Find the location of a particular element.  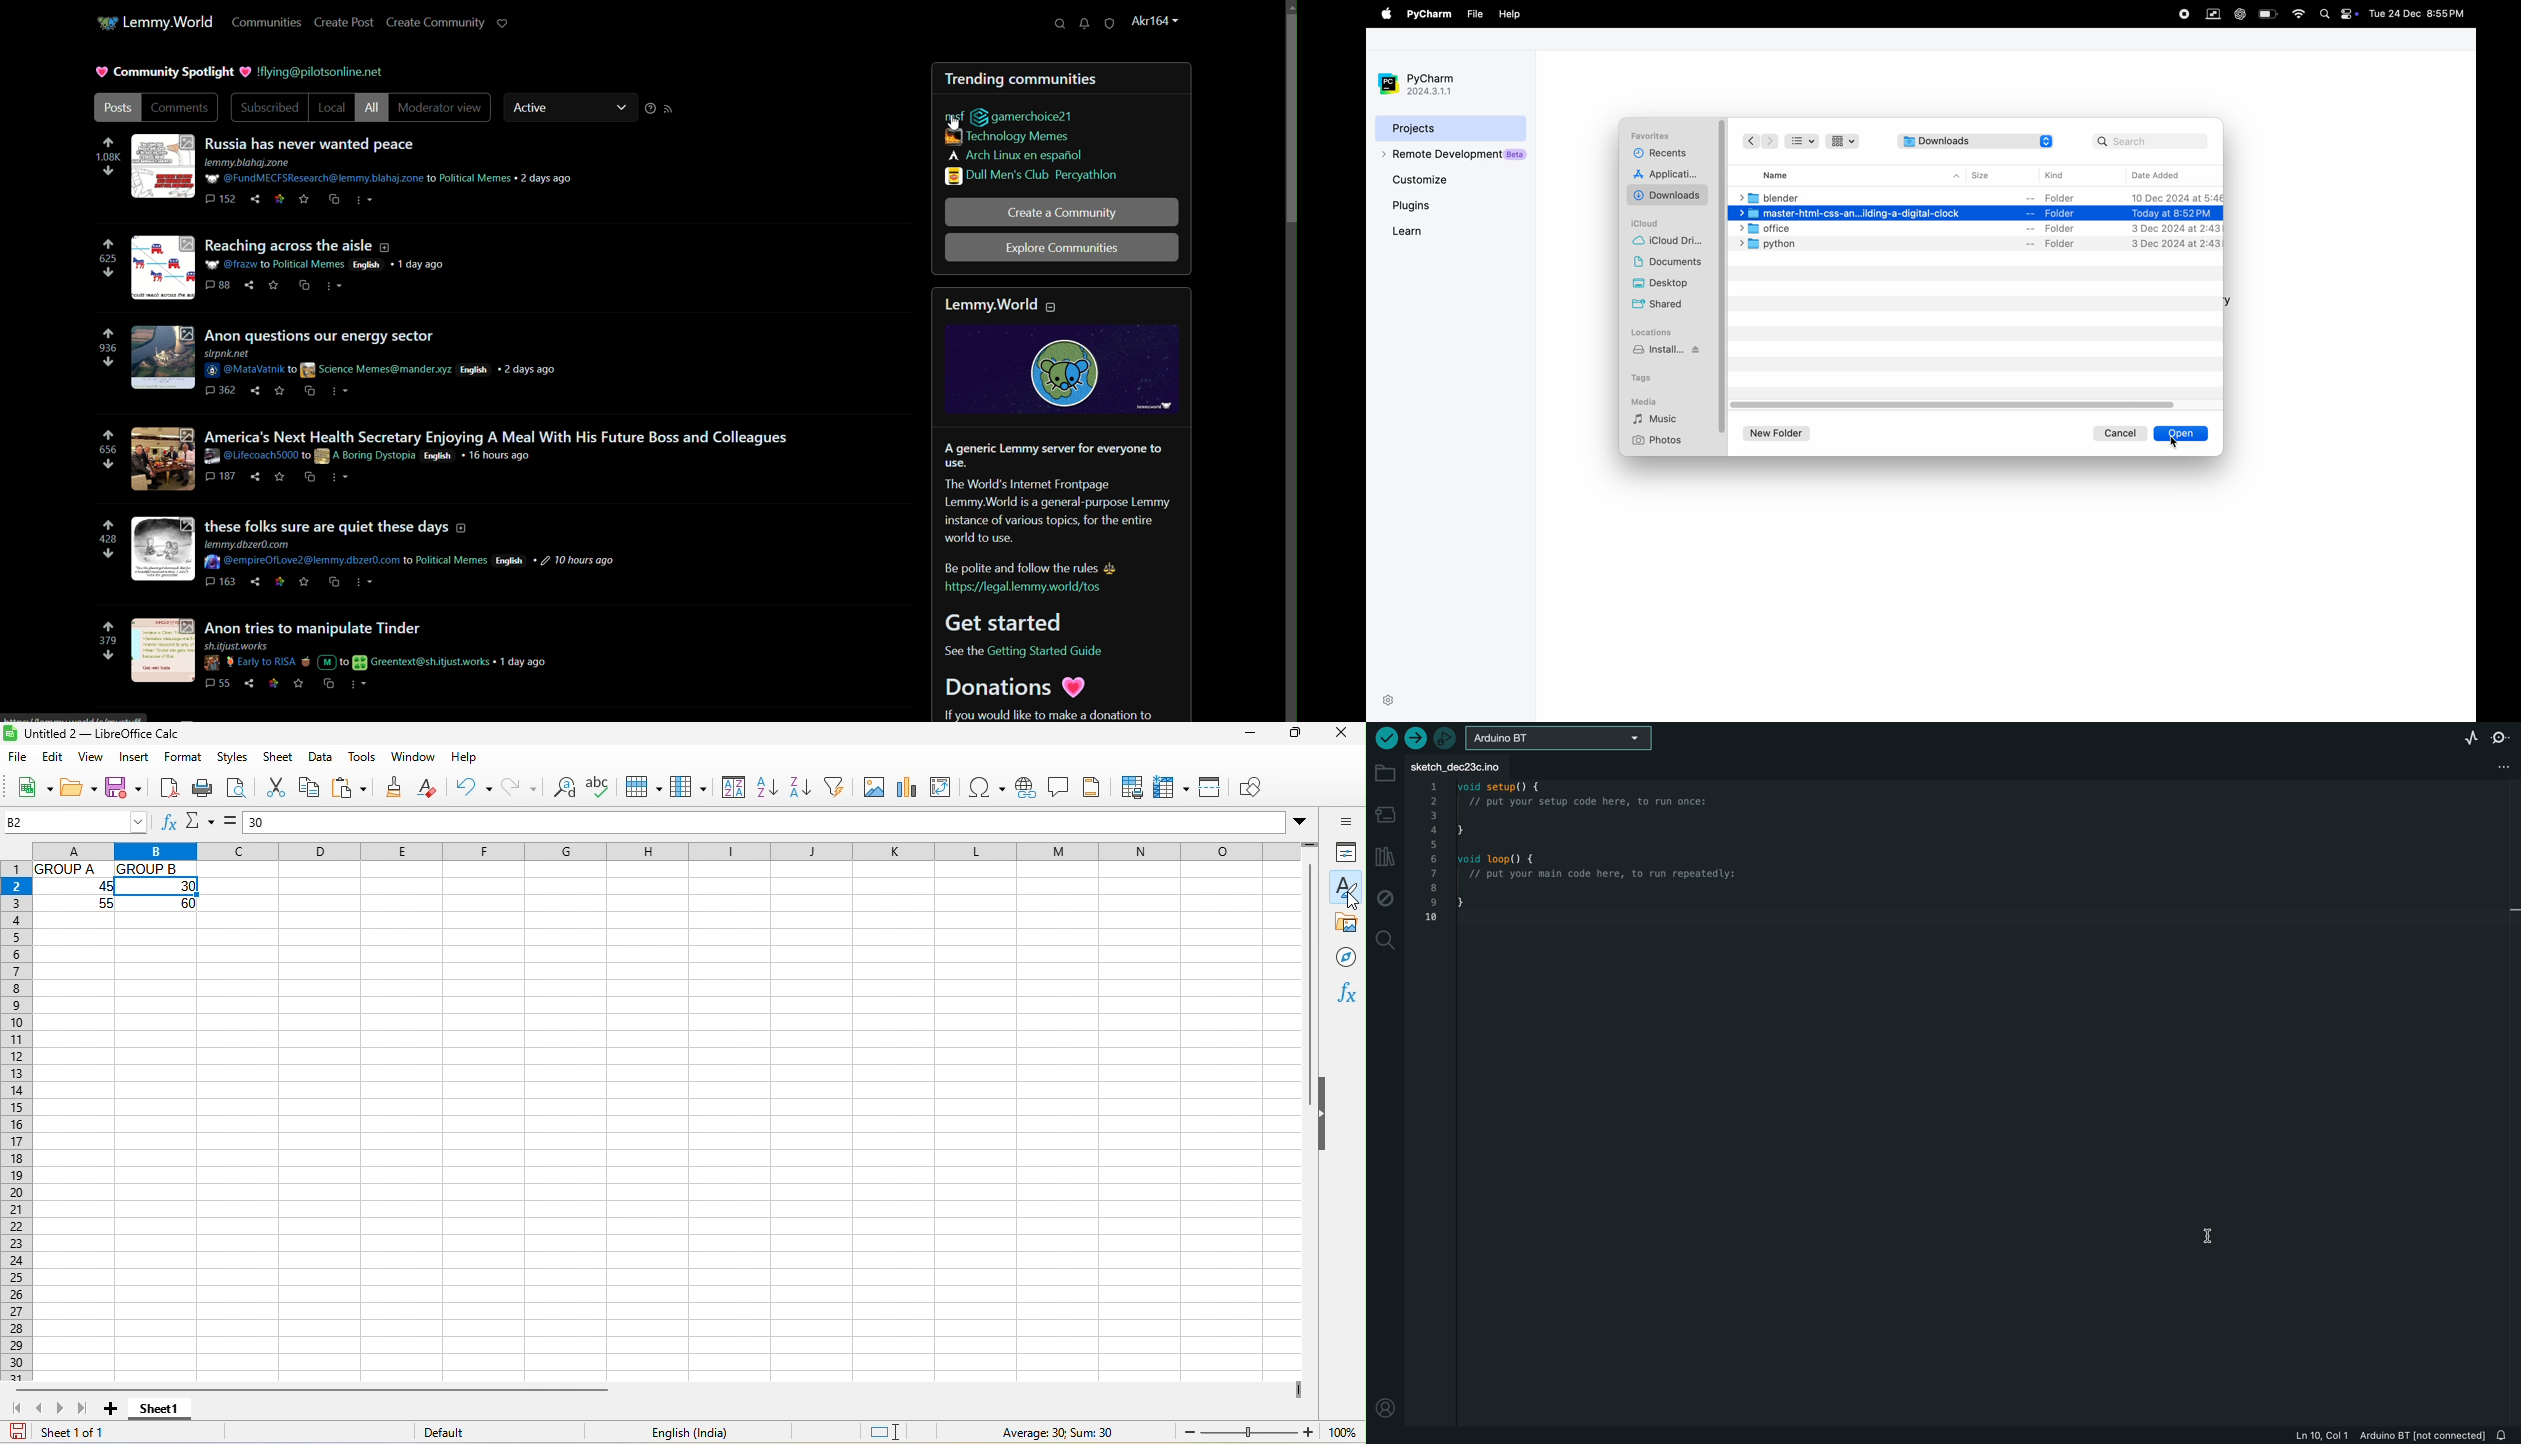

create community is located at coordinates (436, 23).